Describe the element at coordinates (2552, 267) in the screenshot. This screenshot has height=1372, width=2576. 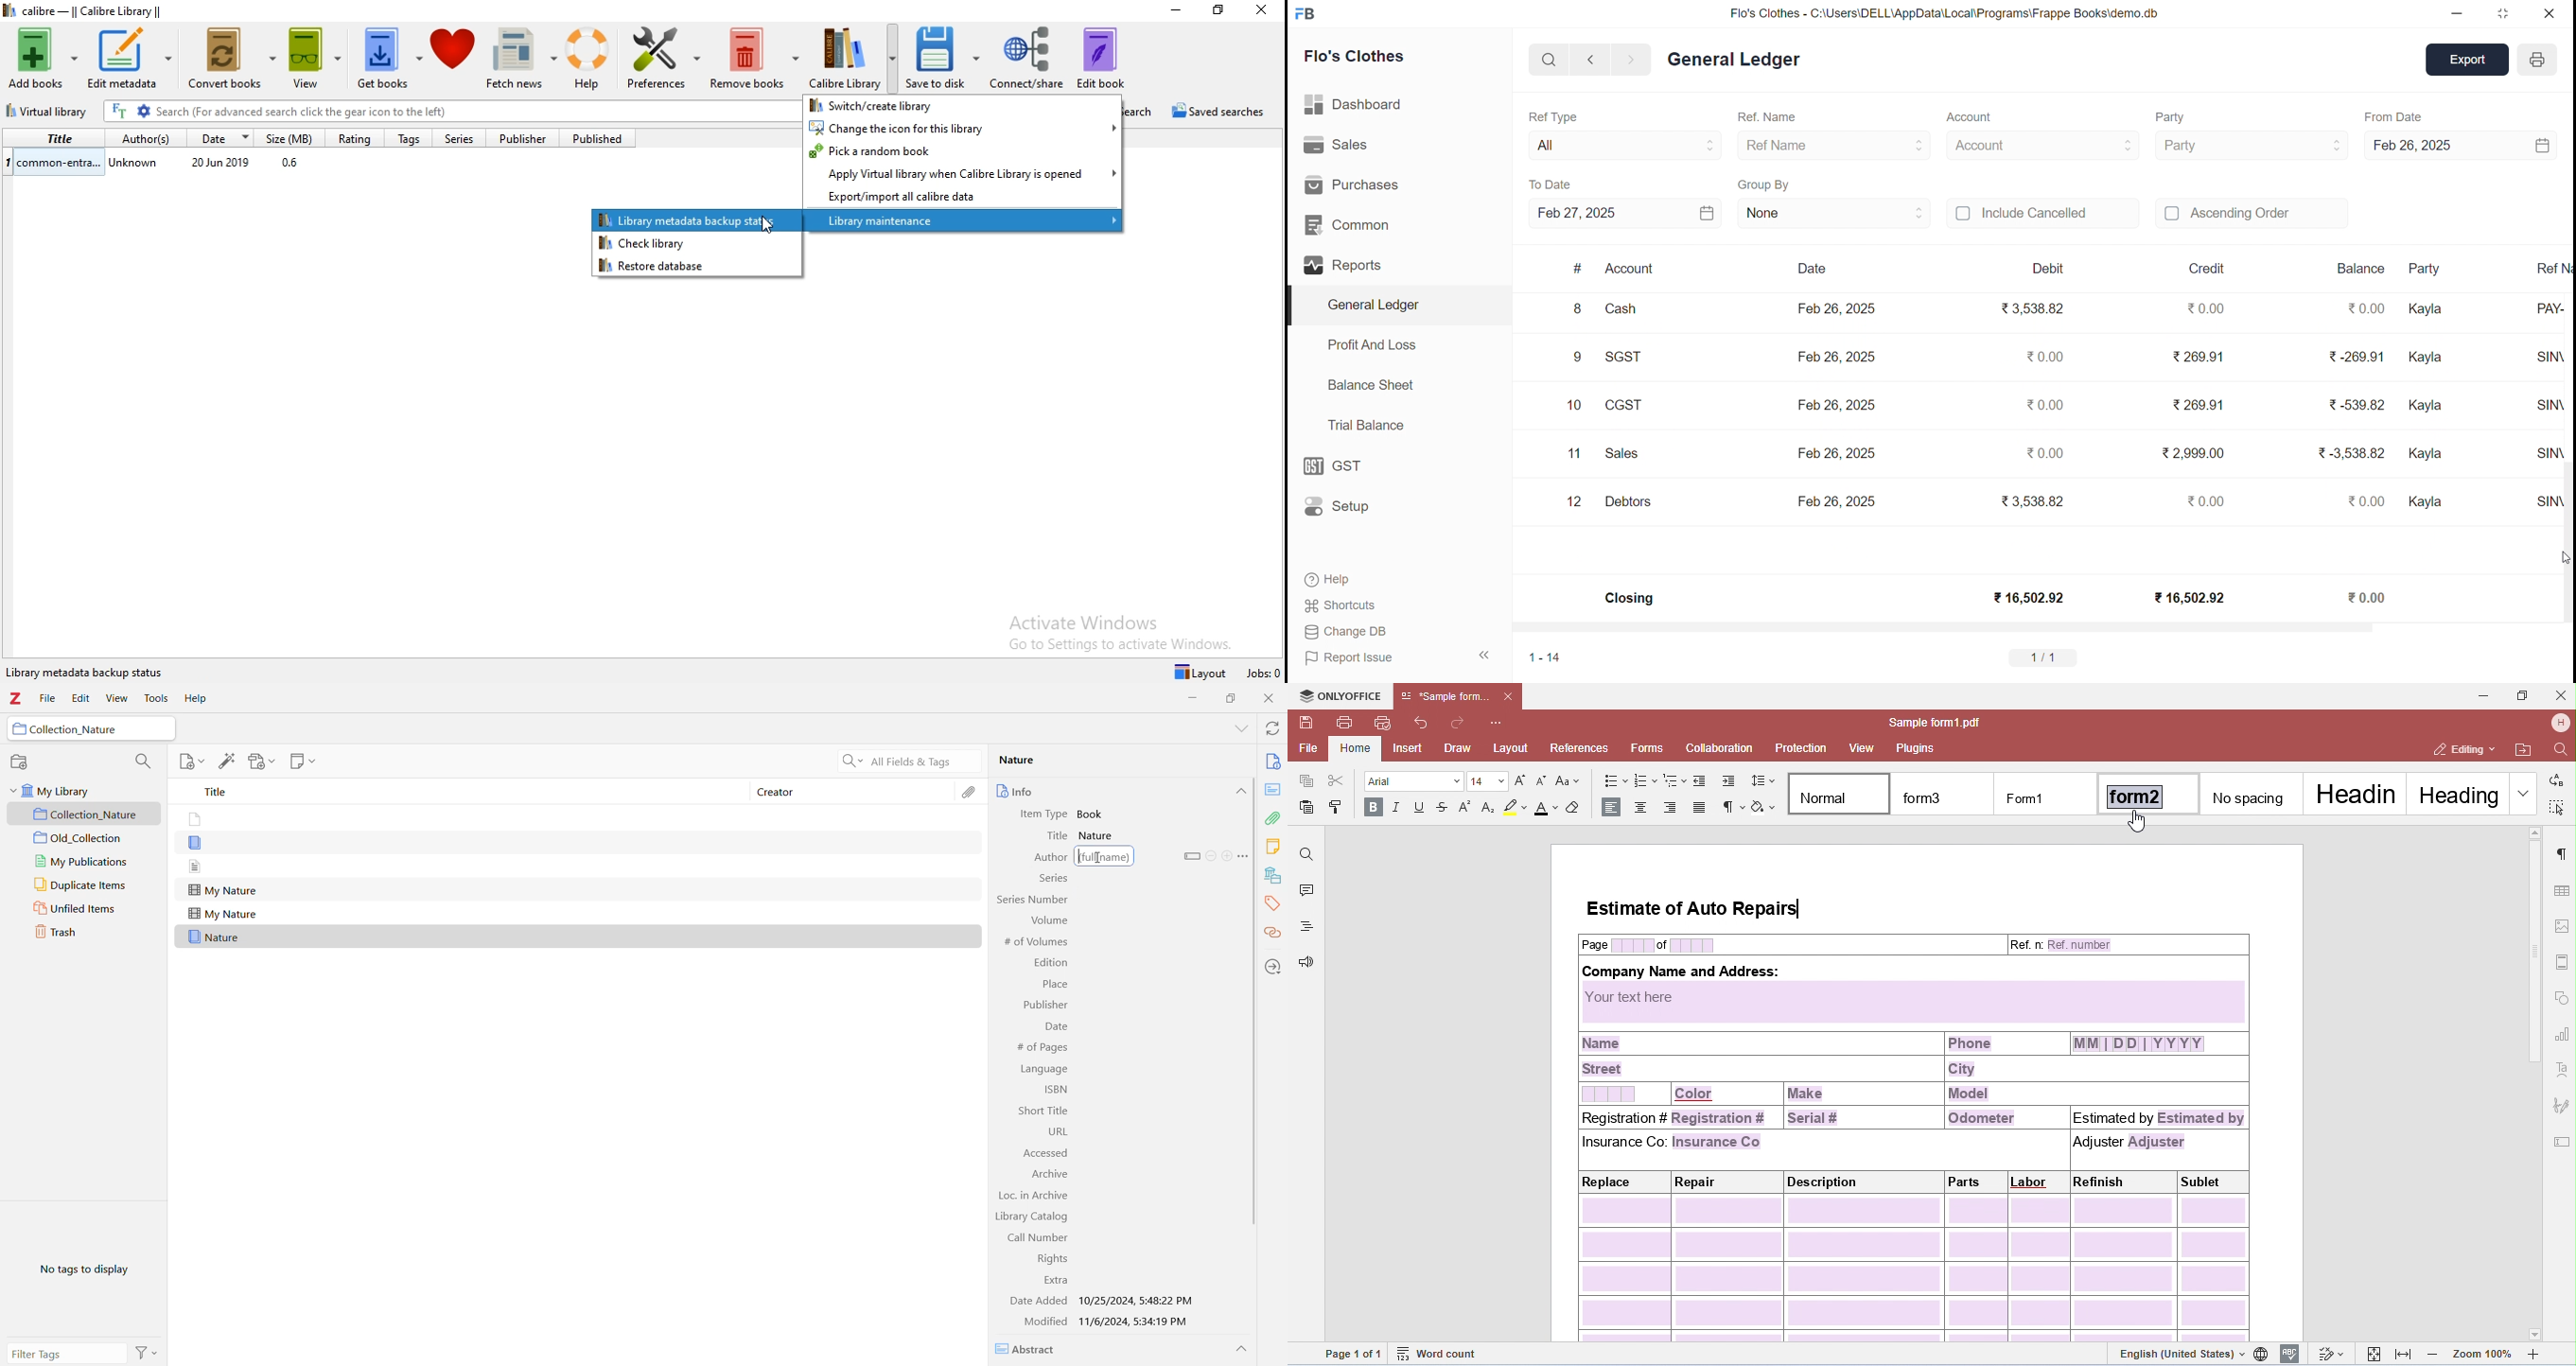
I see `Ref N..` at that location.